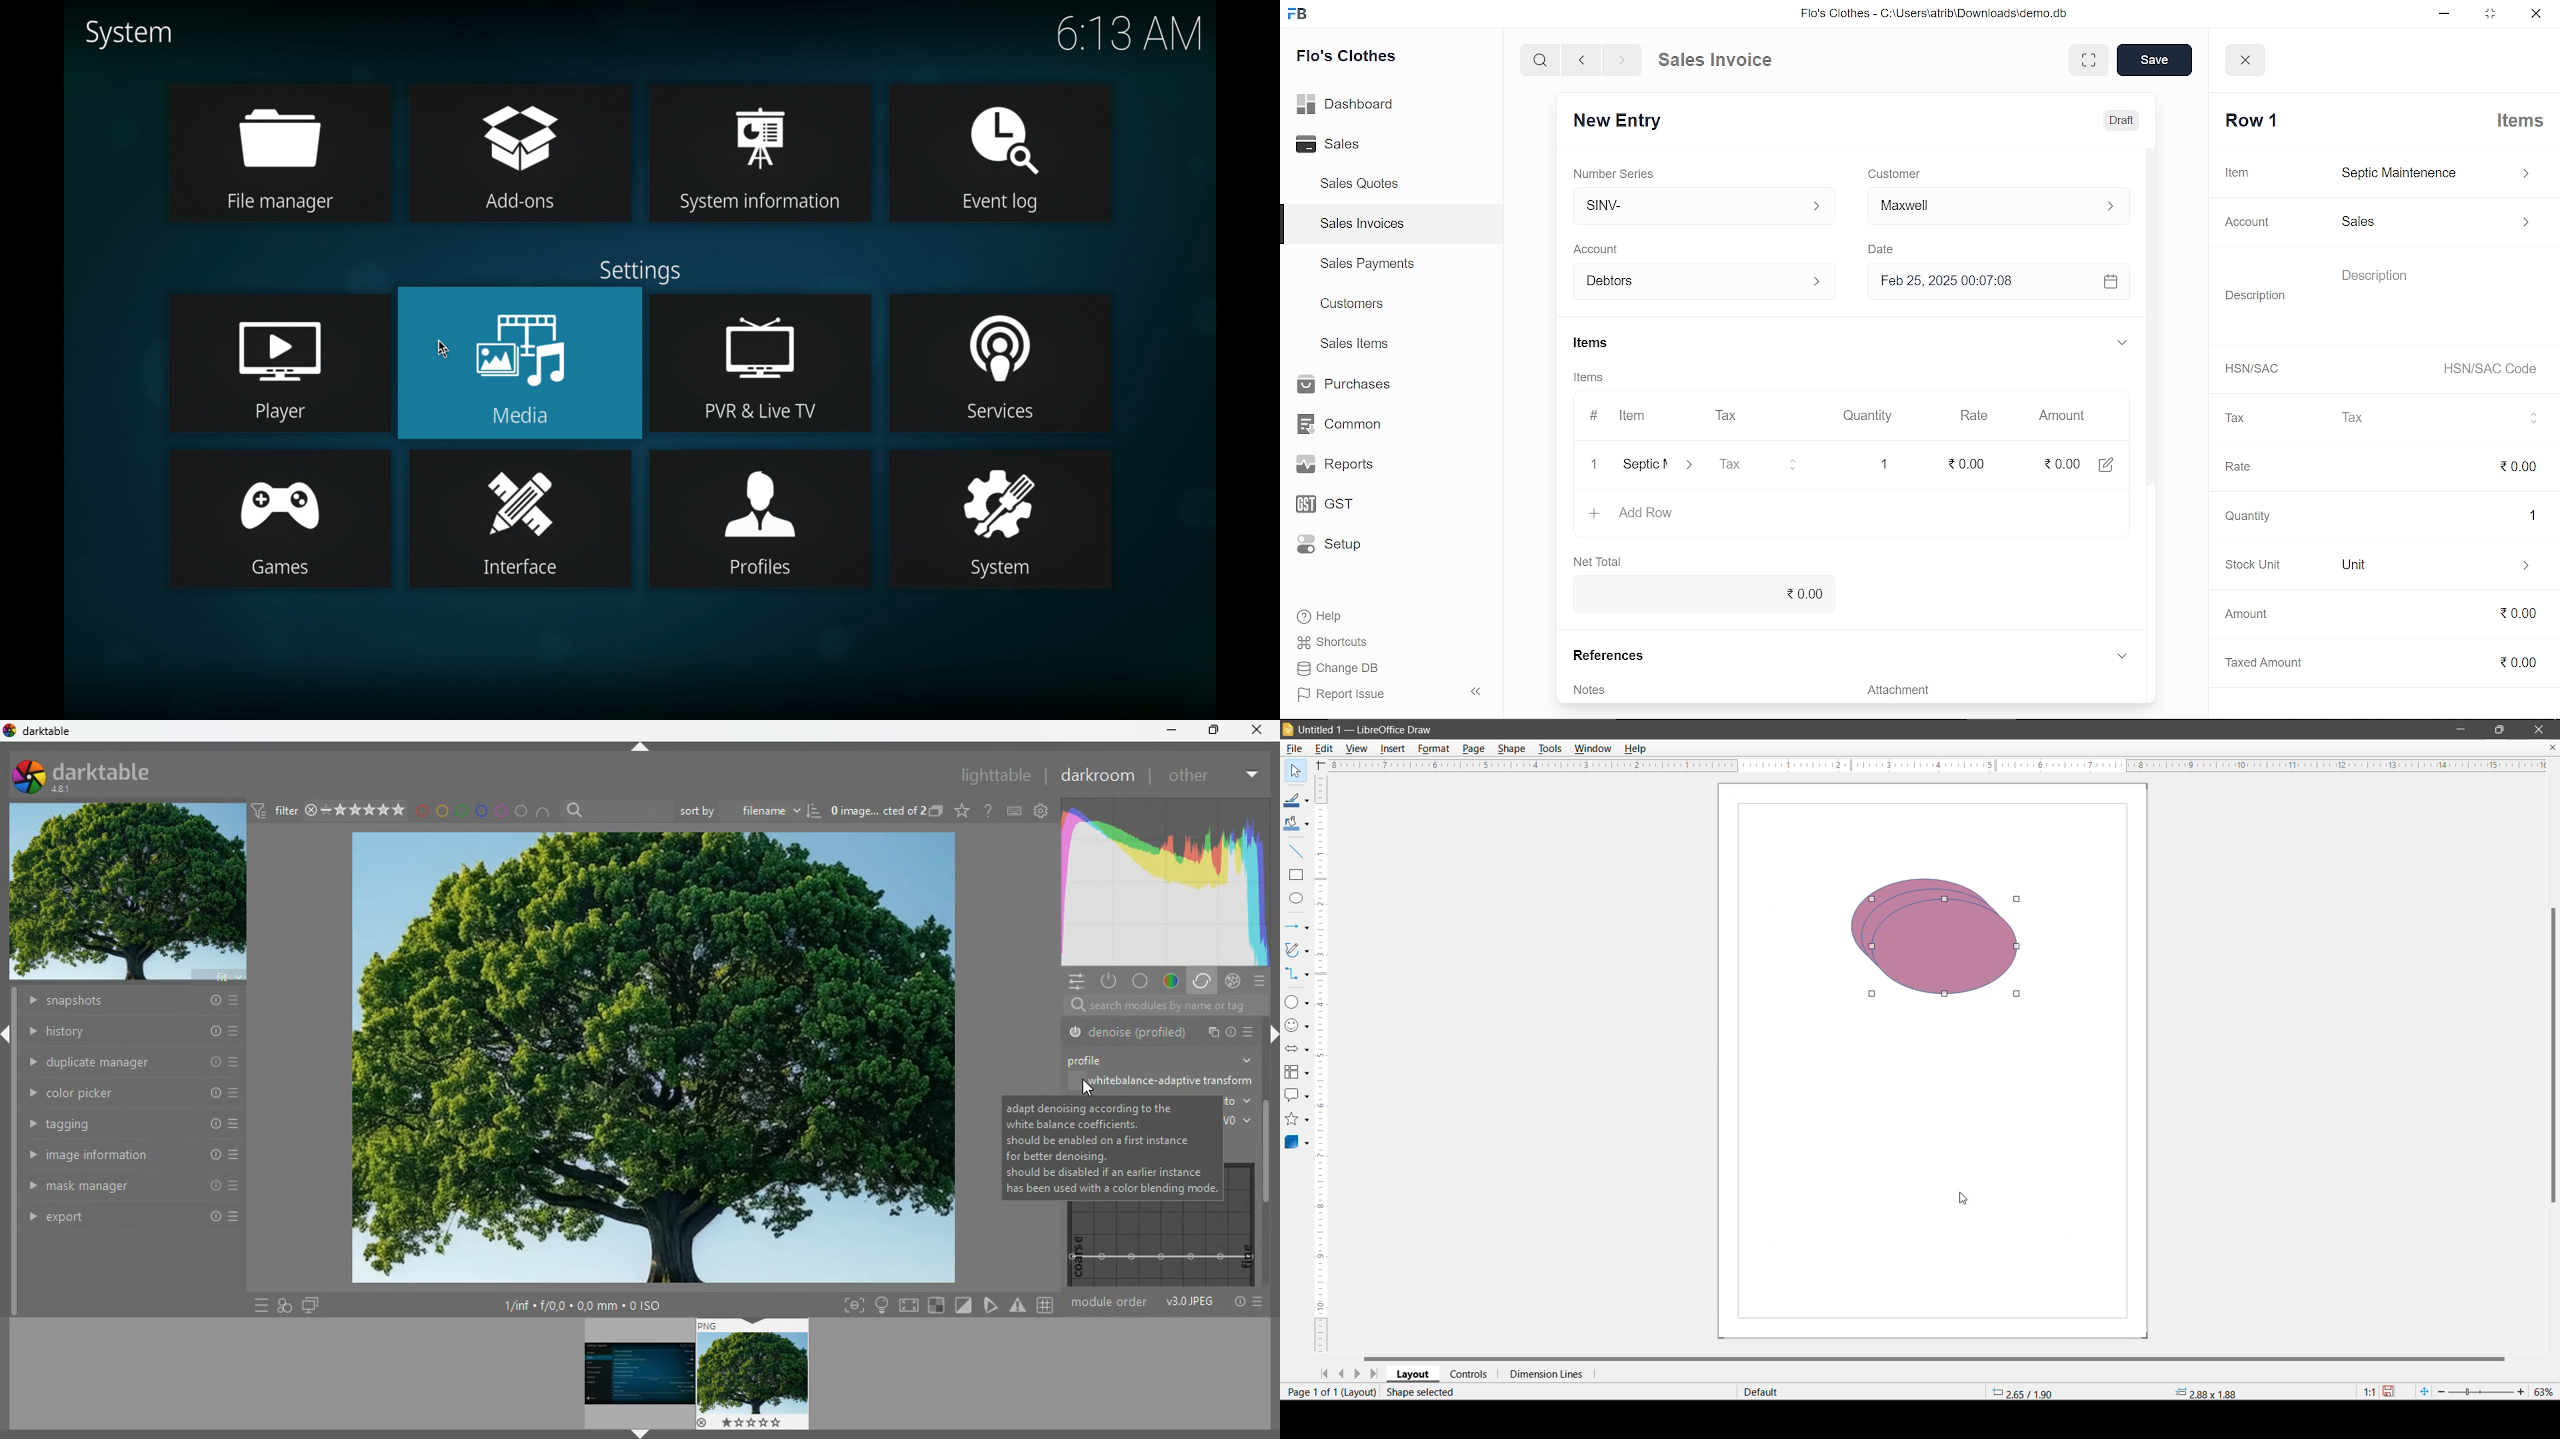  Describe the element at coordinates (2518, 467) in the screenshot. I see `0.00` at that location.